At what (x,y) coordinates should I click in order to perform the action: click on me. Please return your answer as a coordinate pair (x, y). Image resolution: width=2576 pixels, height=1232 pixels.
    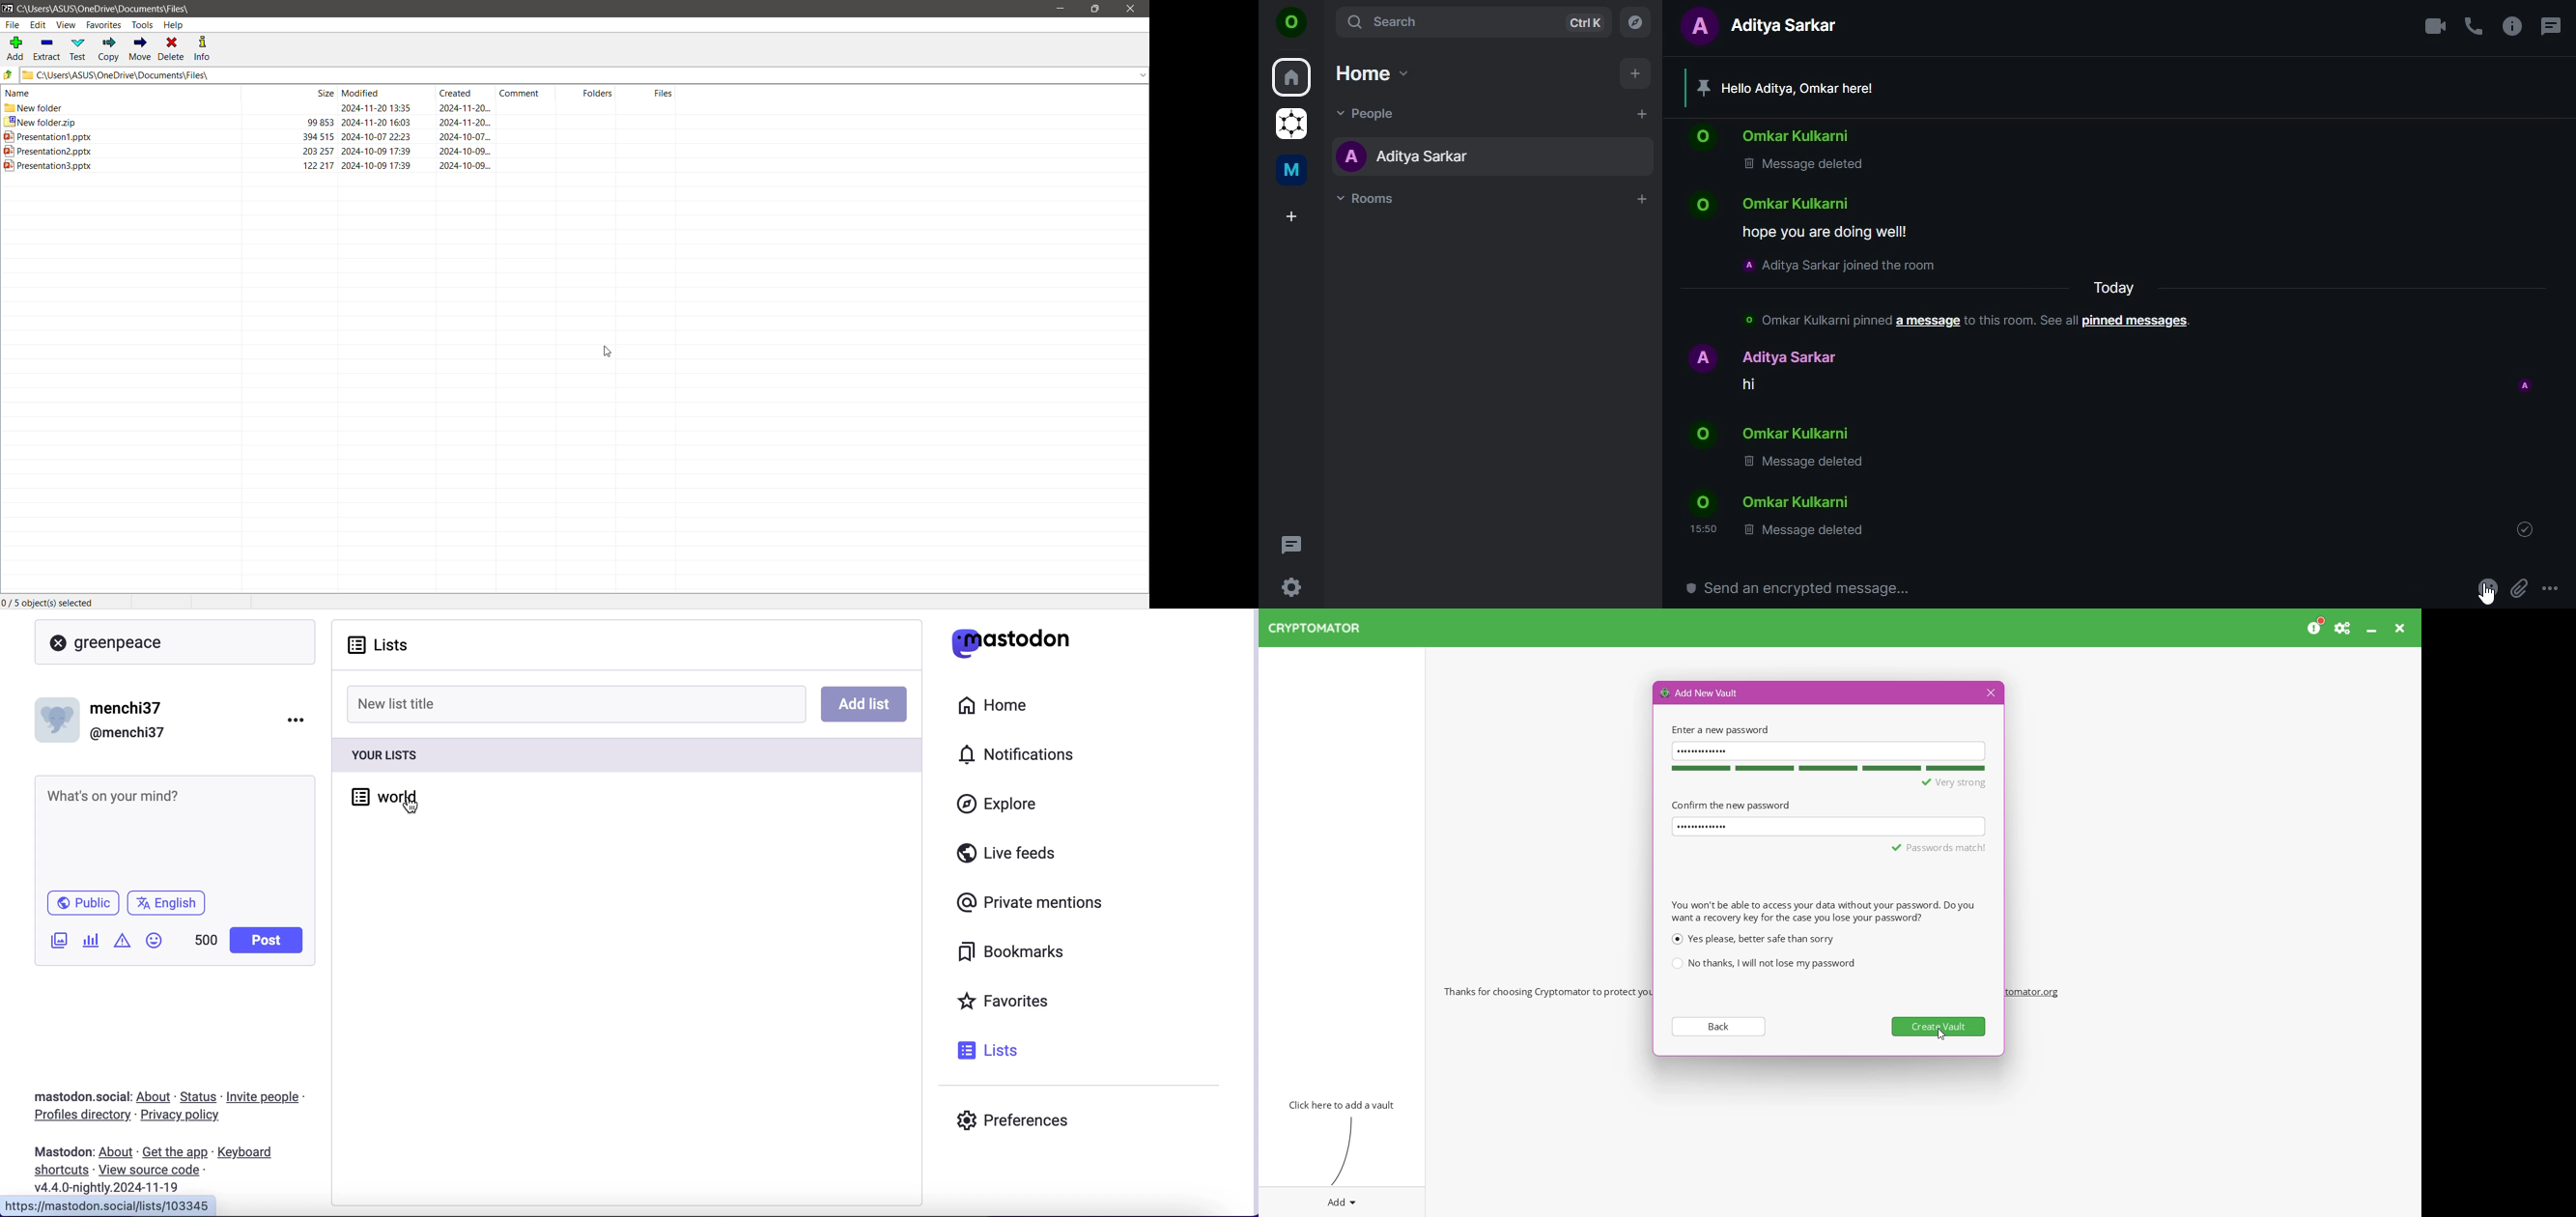
    Looking at the image, I should click on (1289, 170).